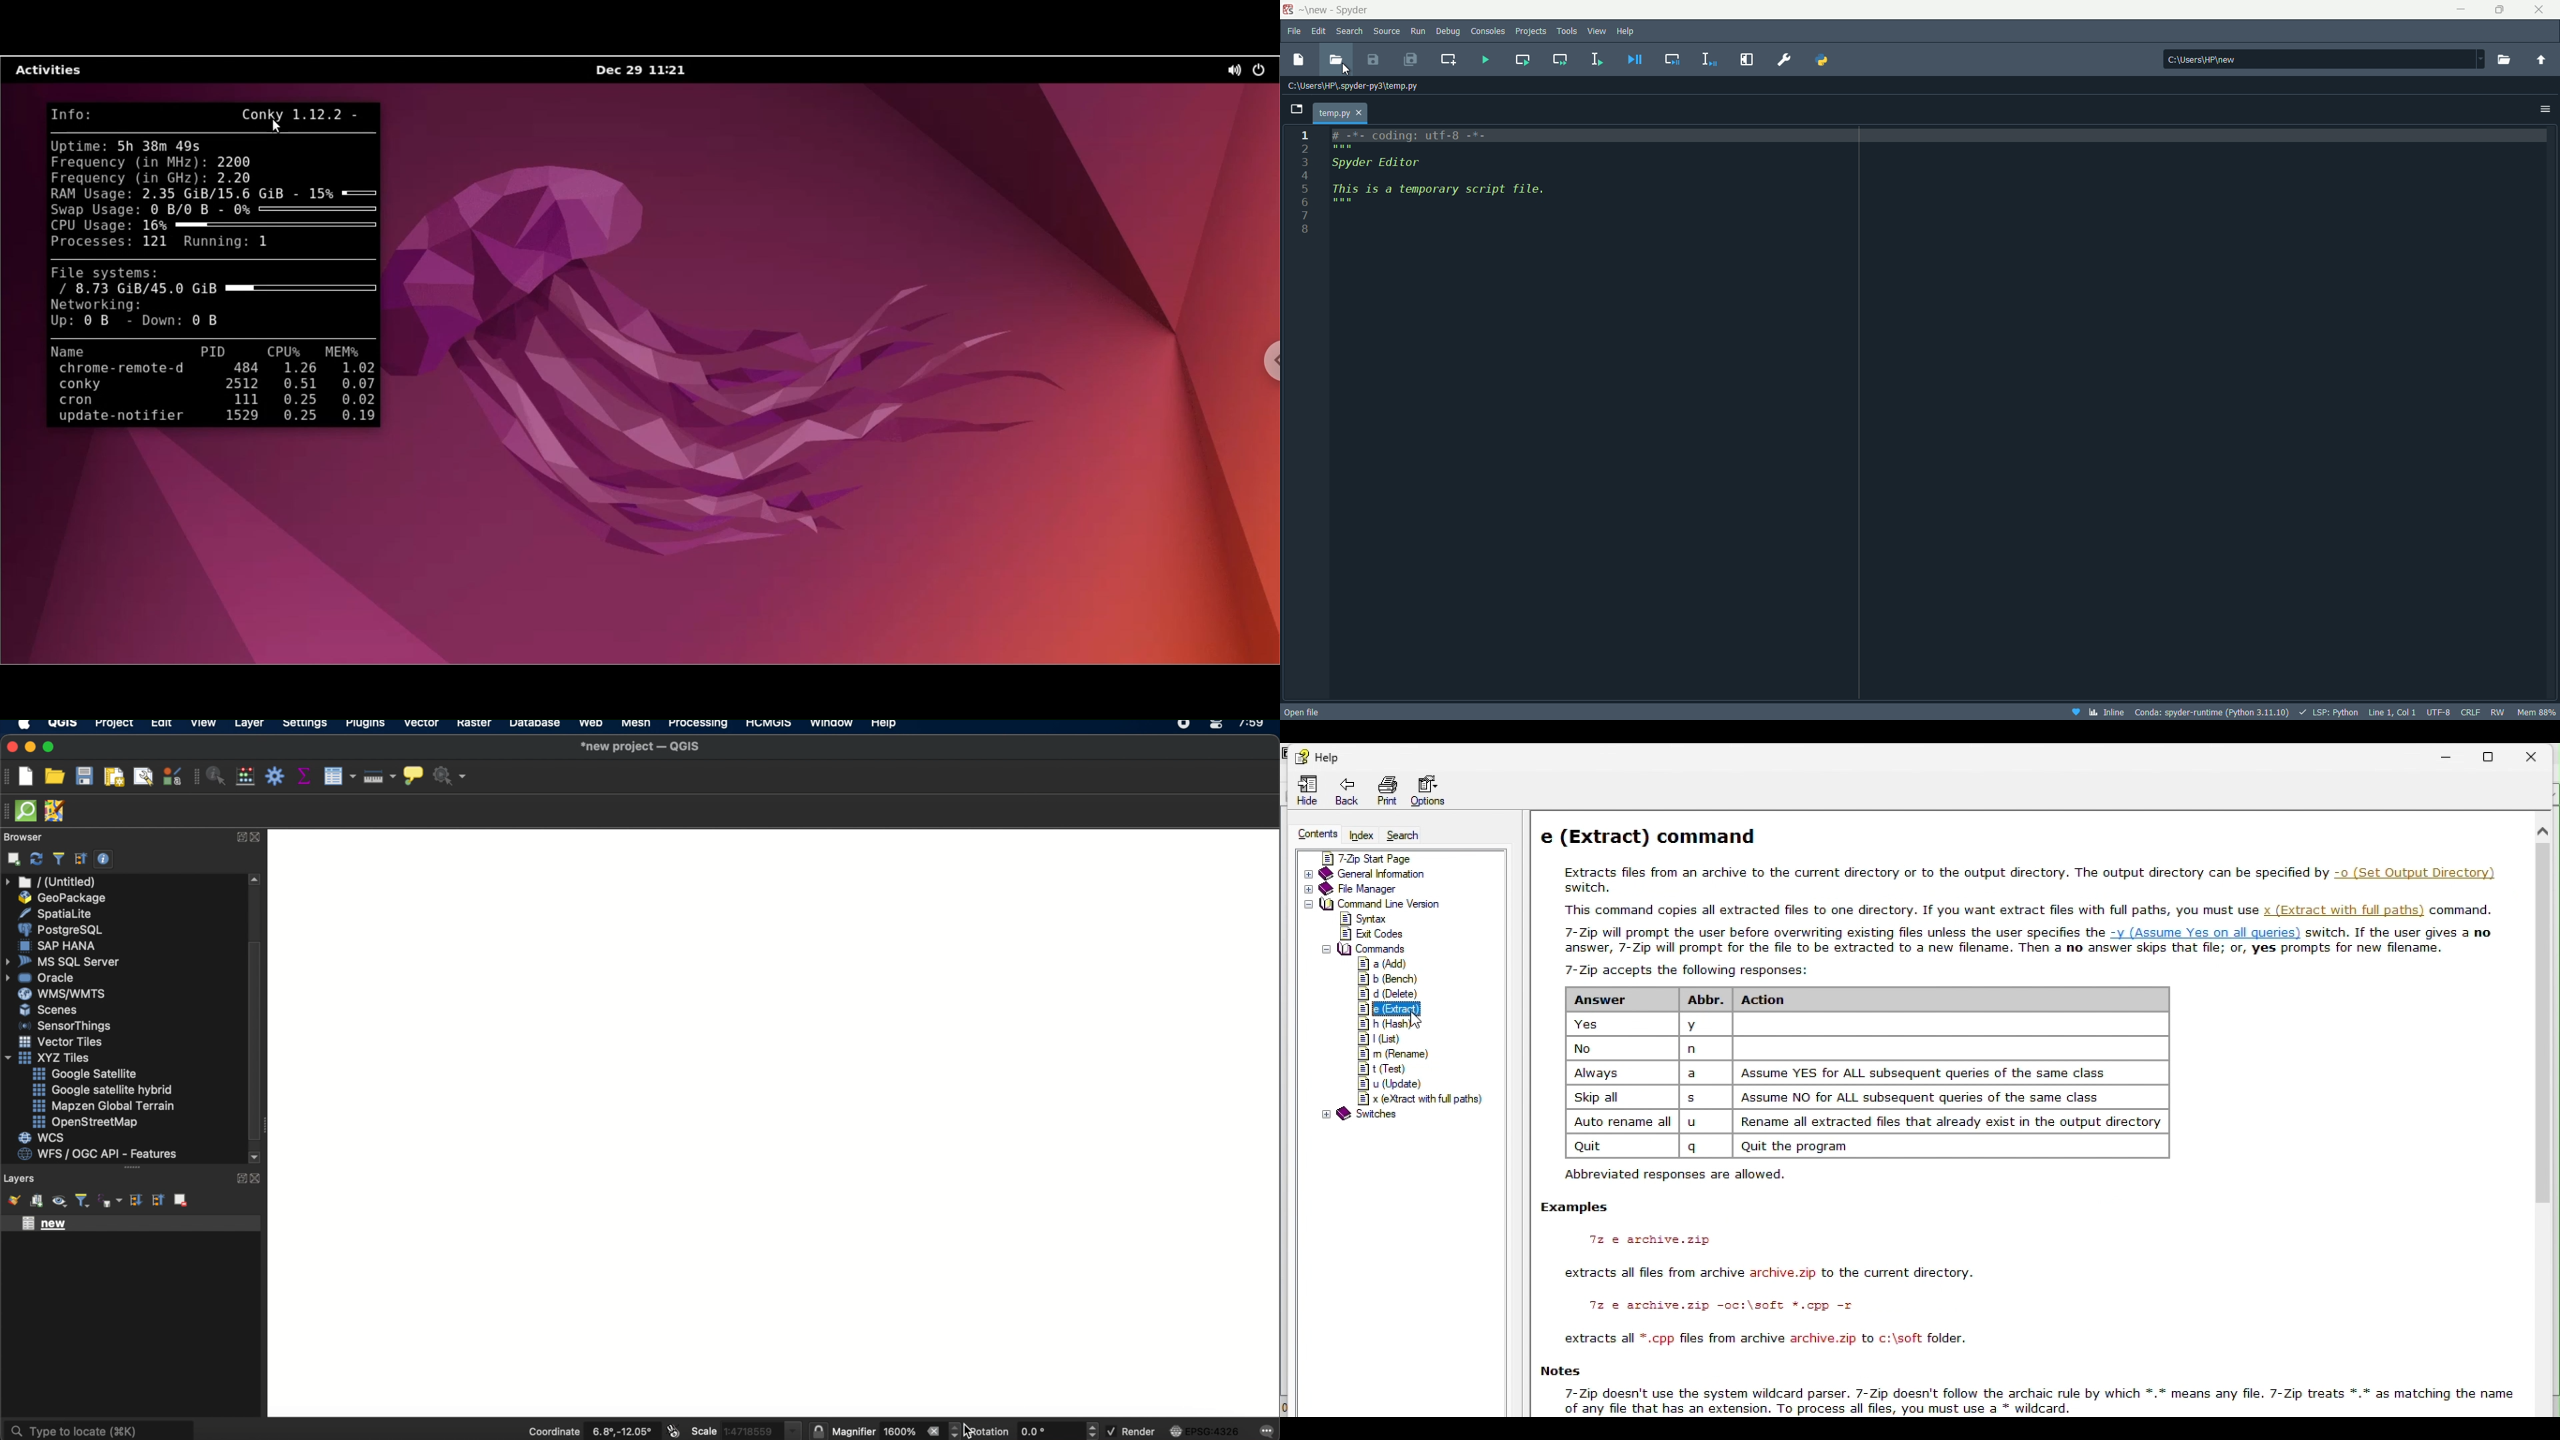 The height and width of the screenshot is (1456, 2576). What do you see at coordinates (2393, 712) in the screenshot?
I see `cursor position` at bounding box center [2393, 712].